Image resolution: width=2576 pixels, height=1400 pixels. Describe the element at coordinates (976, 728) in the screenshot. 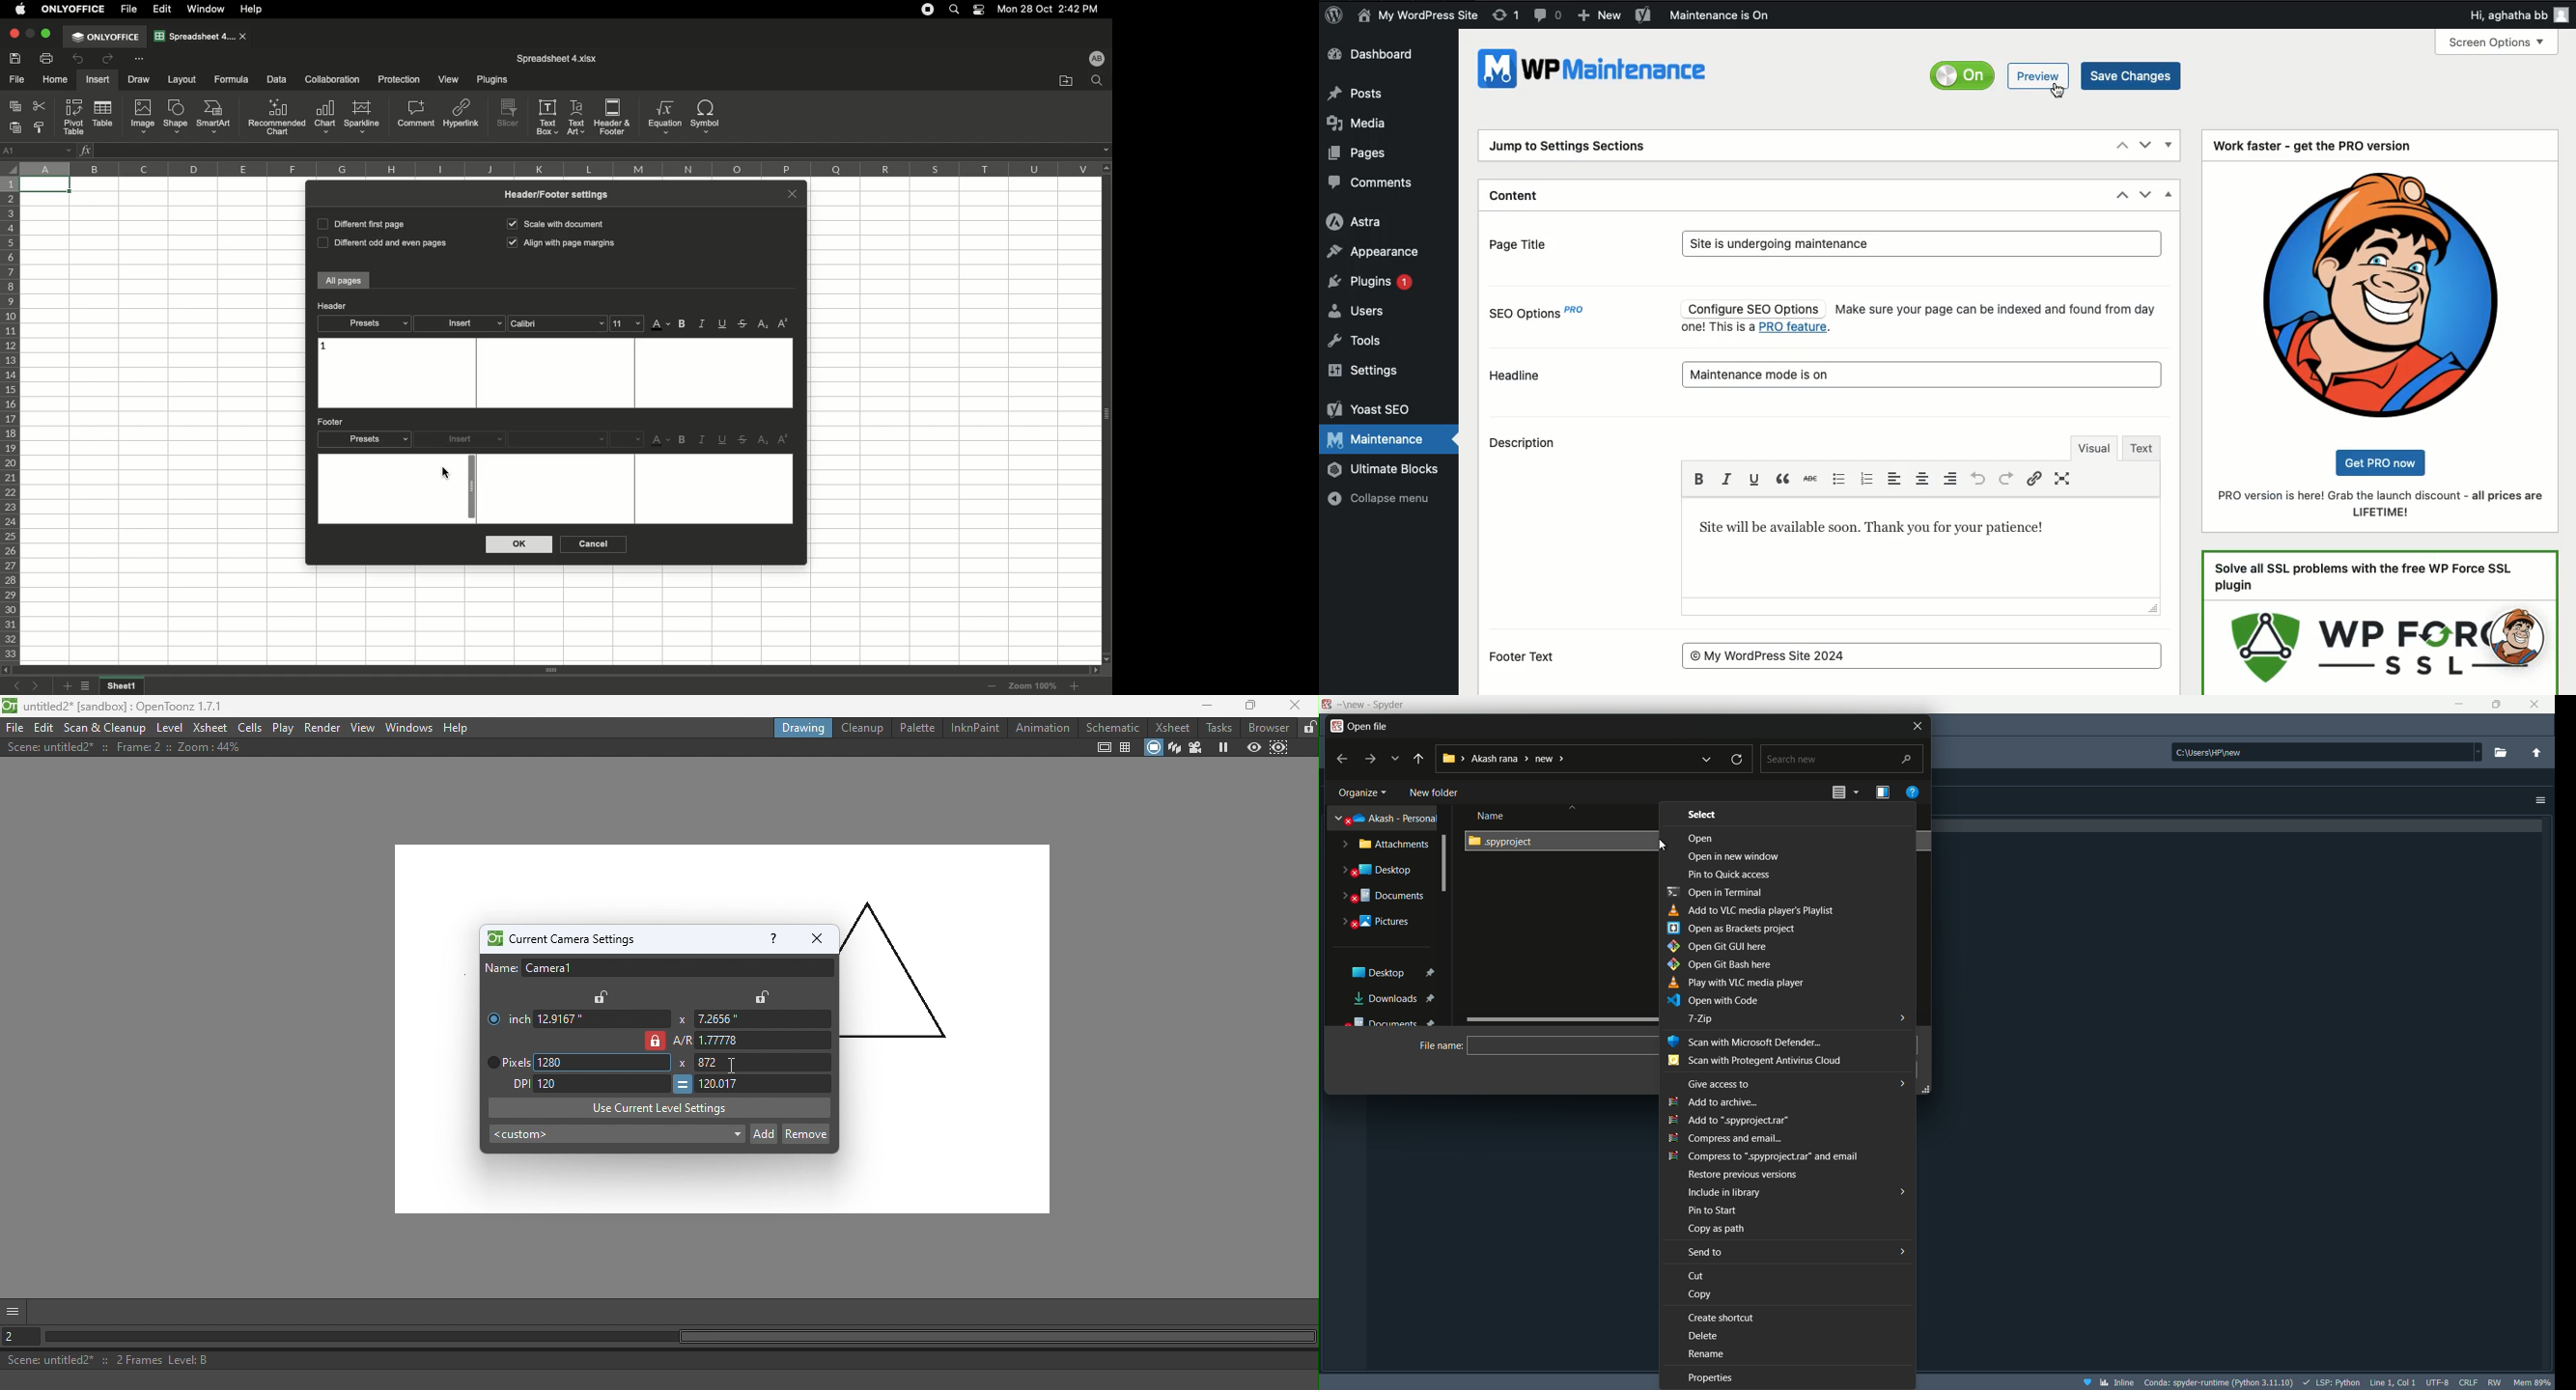

I see `InknPaint` at that location.